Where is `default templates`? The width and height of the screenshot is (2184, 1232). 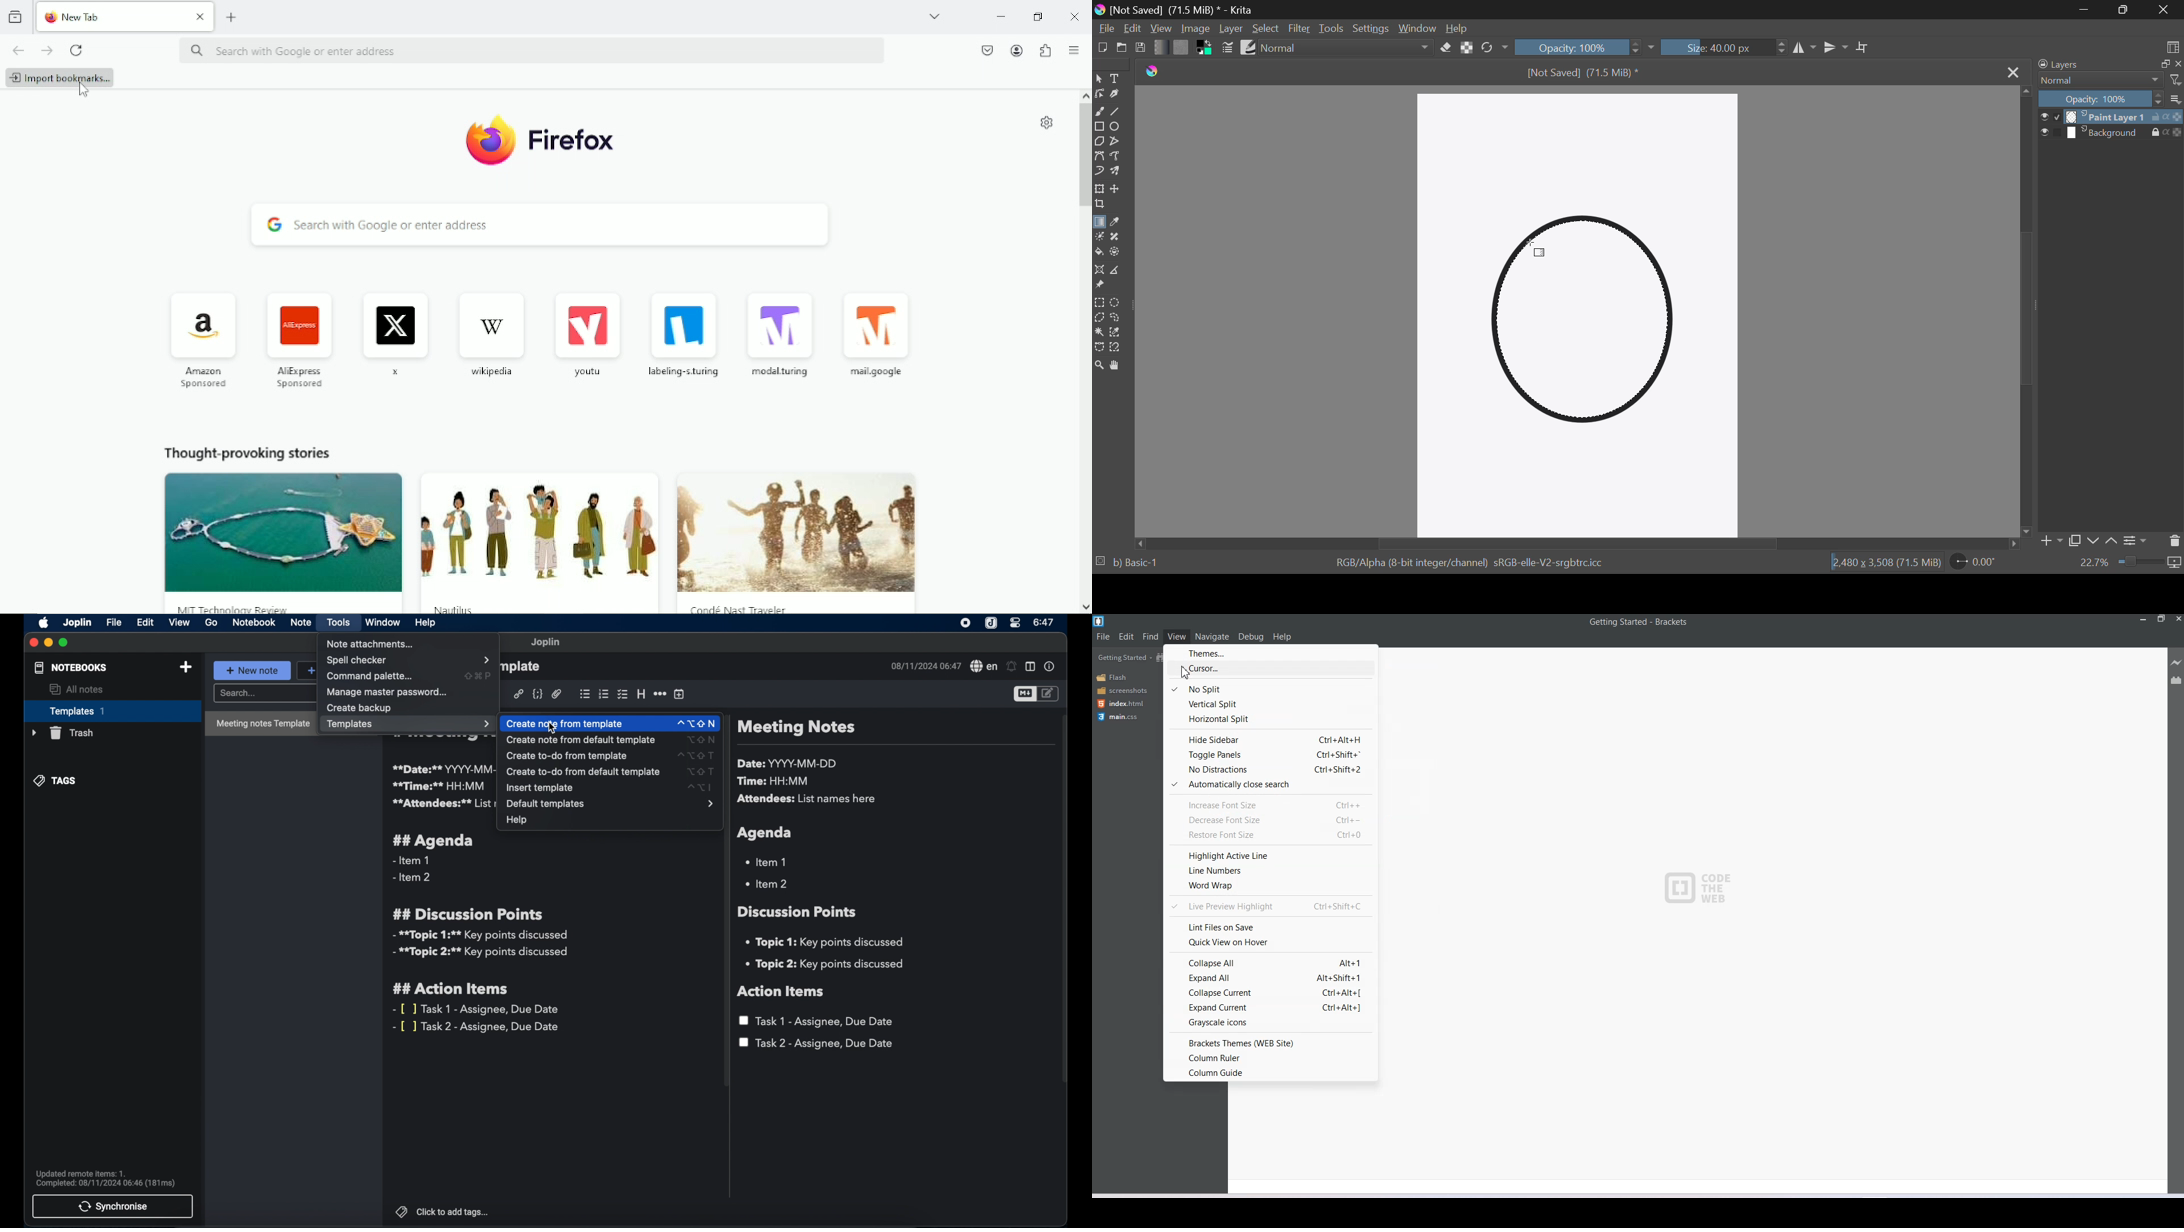
default templates is located at coordinates (609, 804).